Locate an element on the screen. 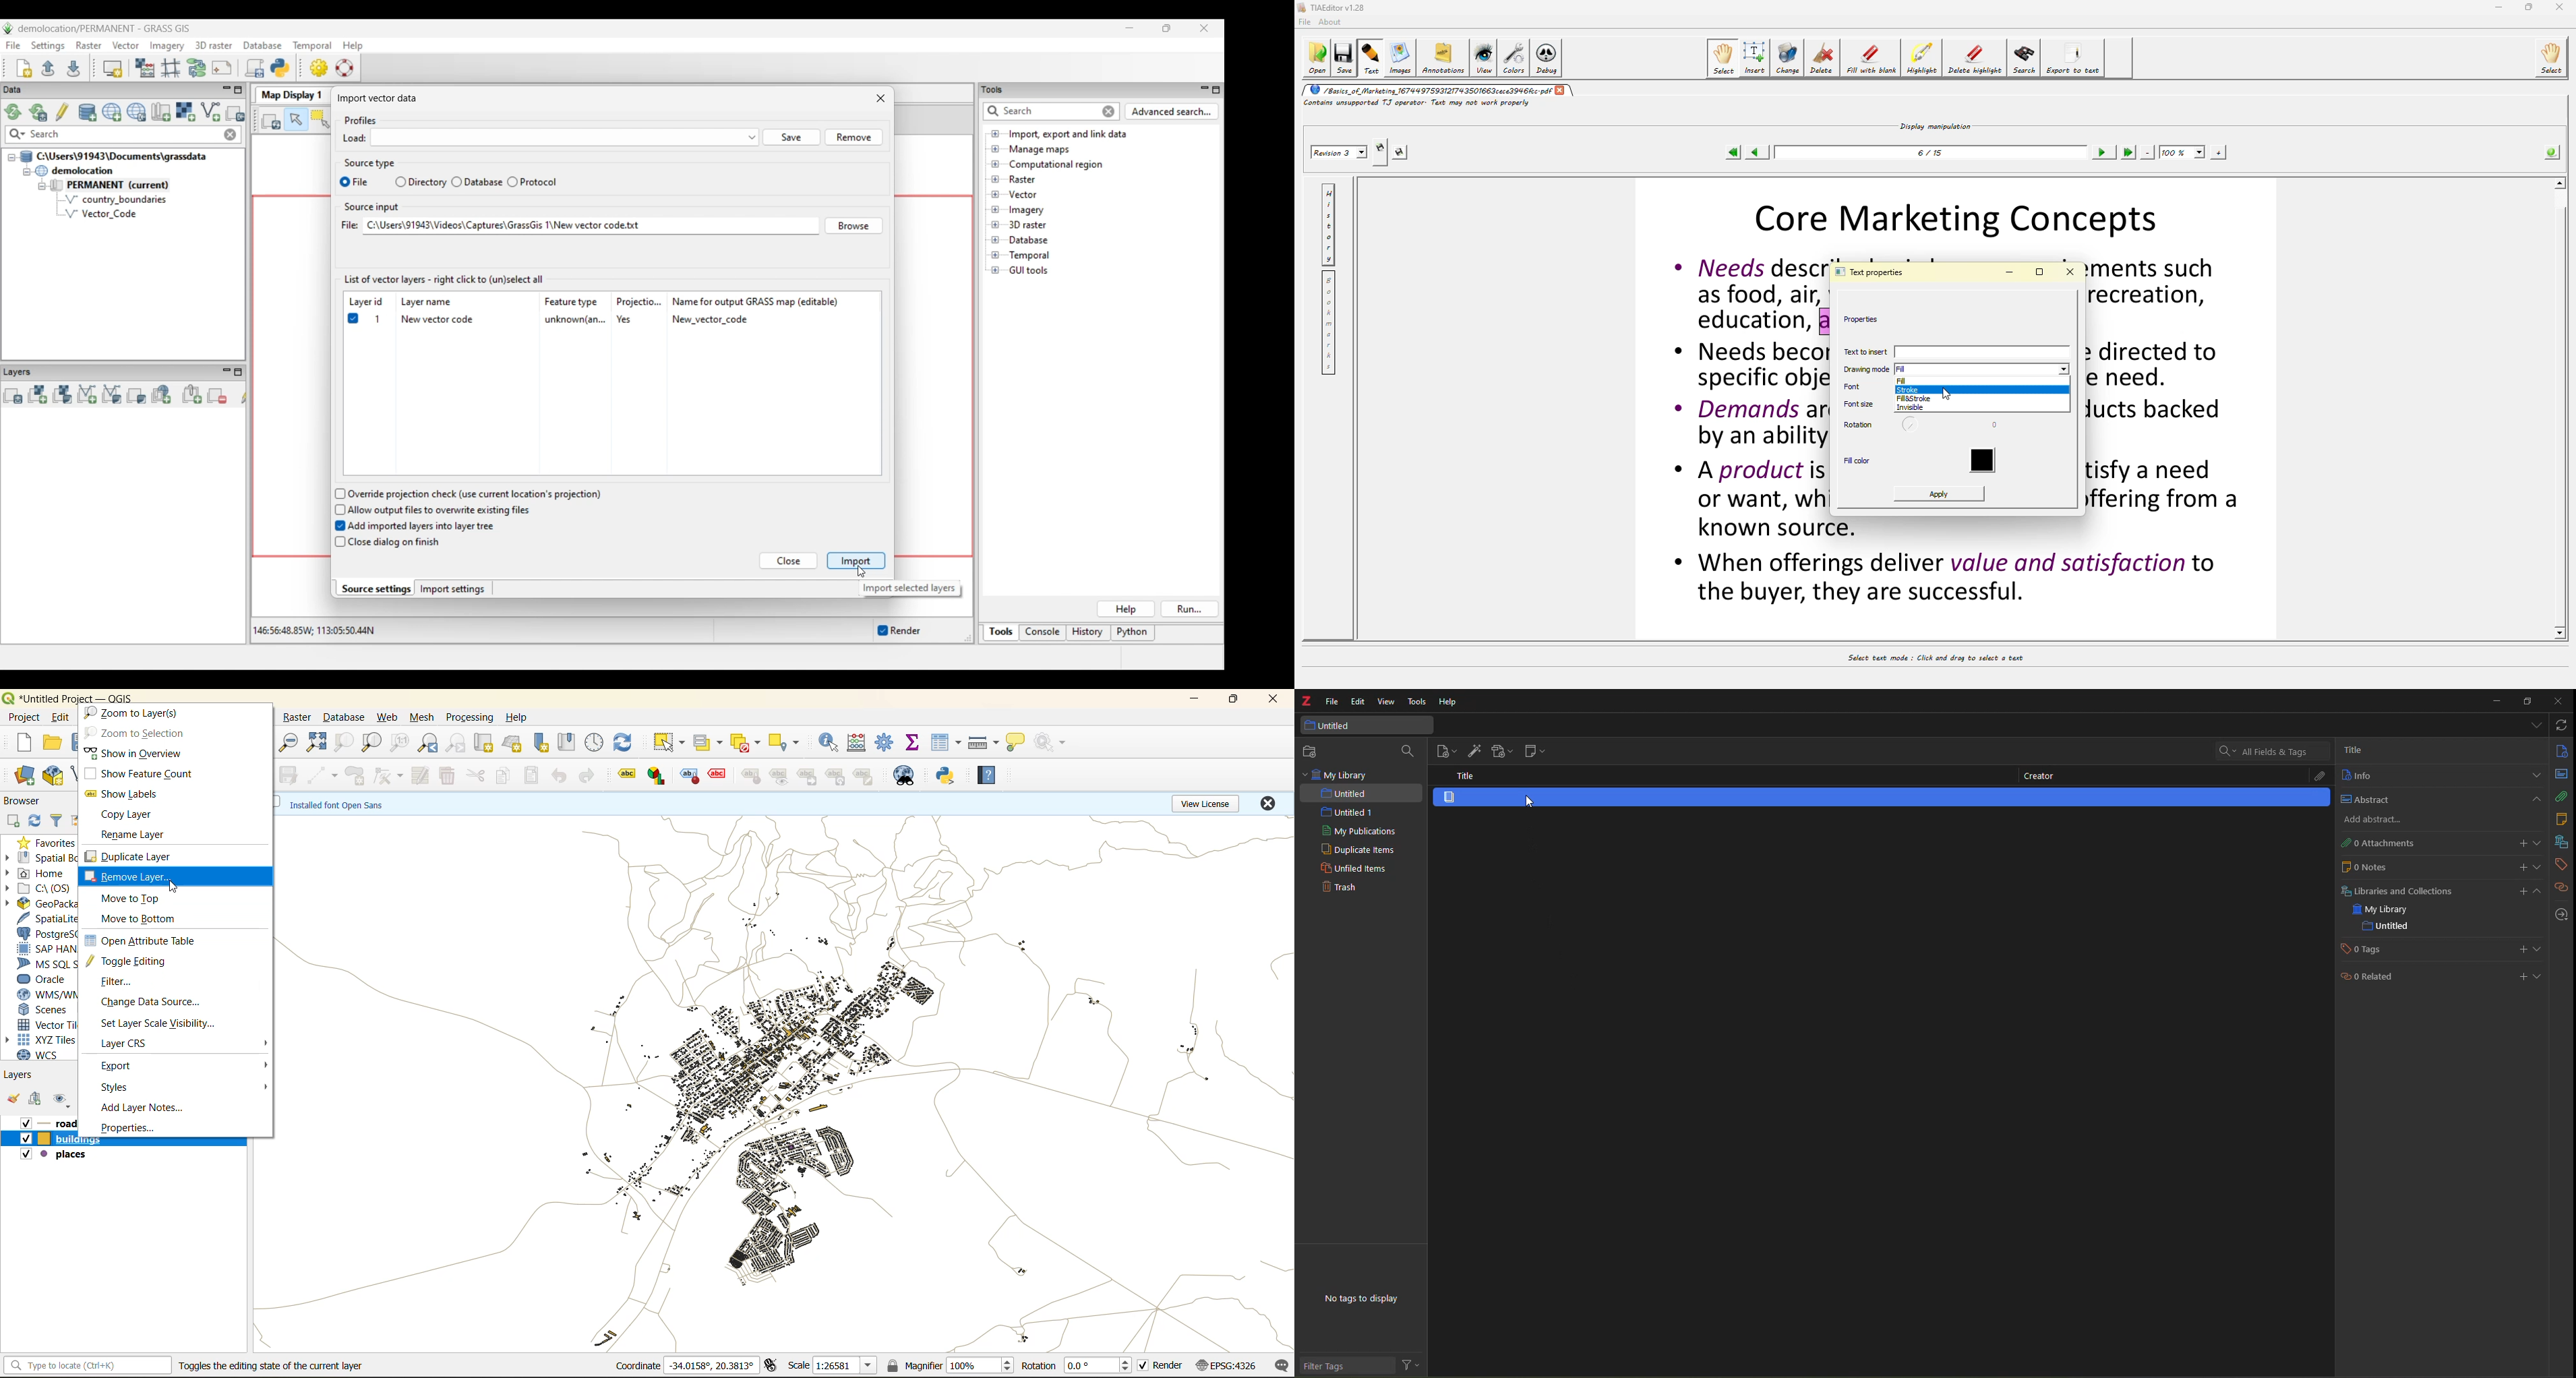 This screenshot has height=1400, width=2576. styles is located at coordinates (119, 1087).